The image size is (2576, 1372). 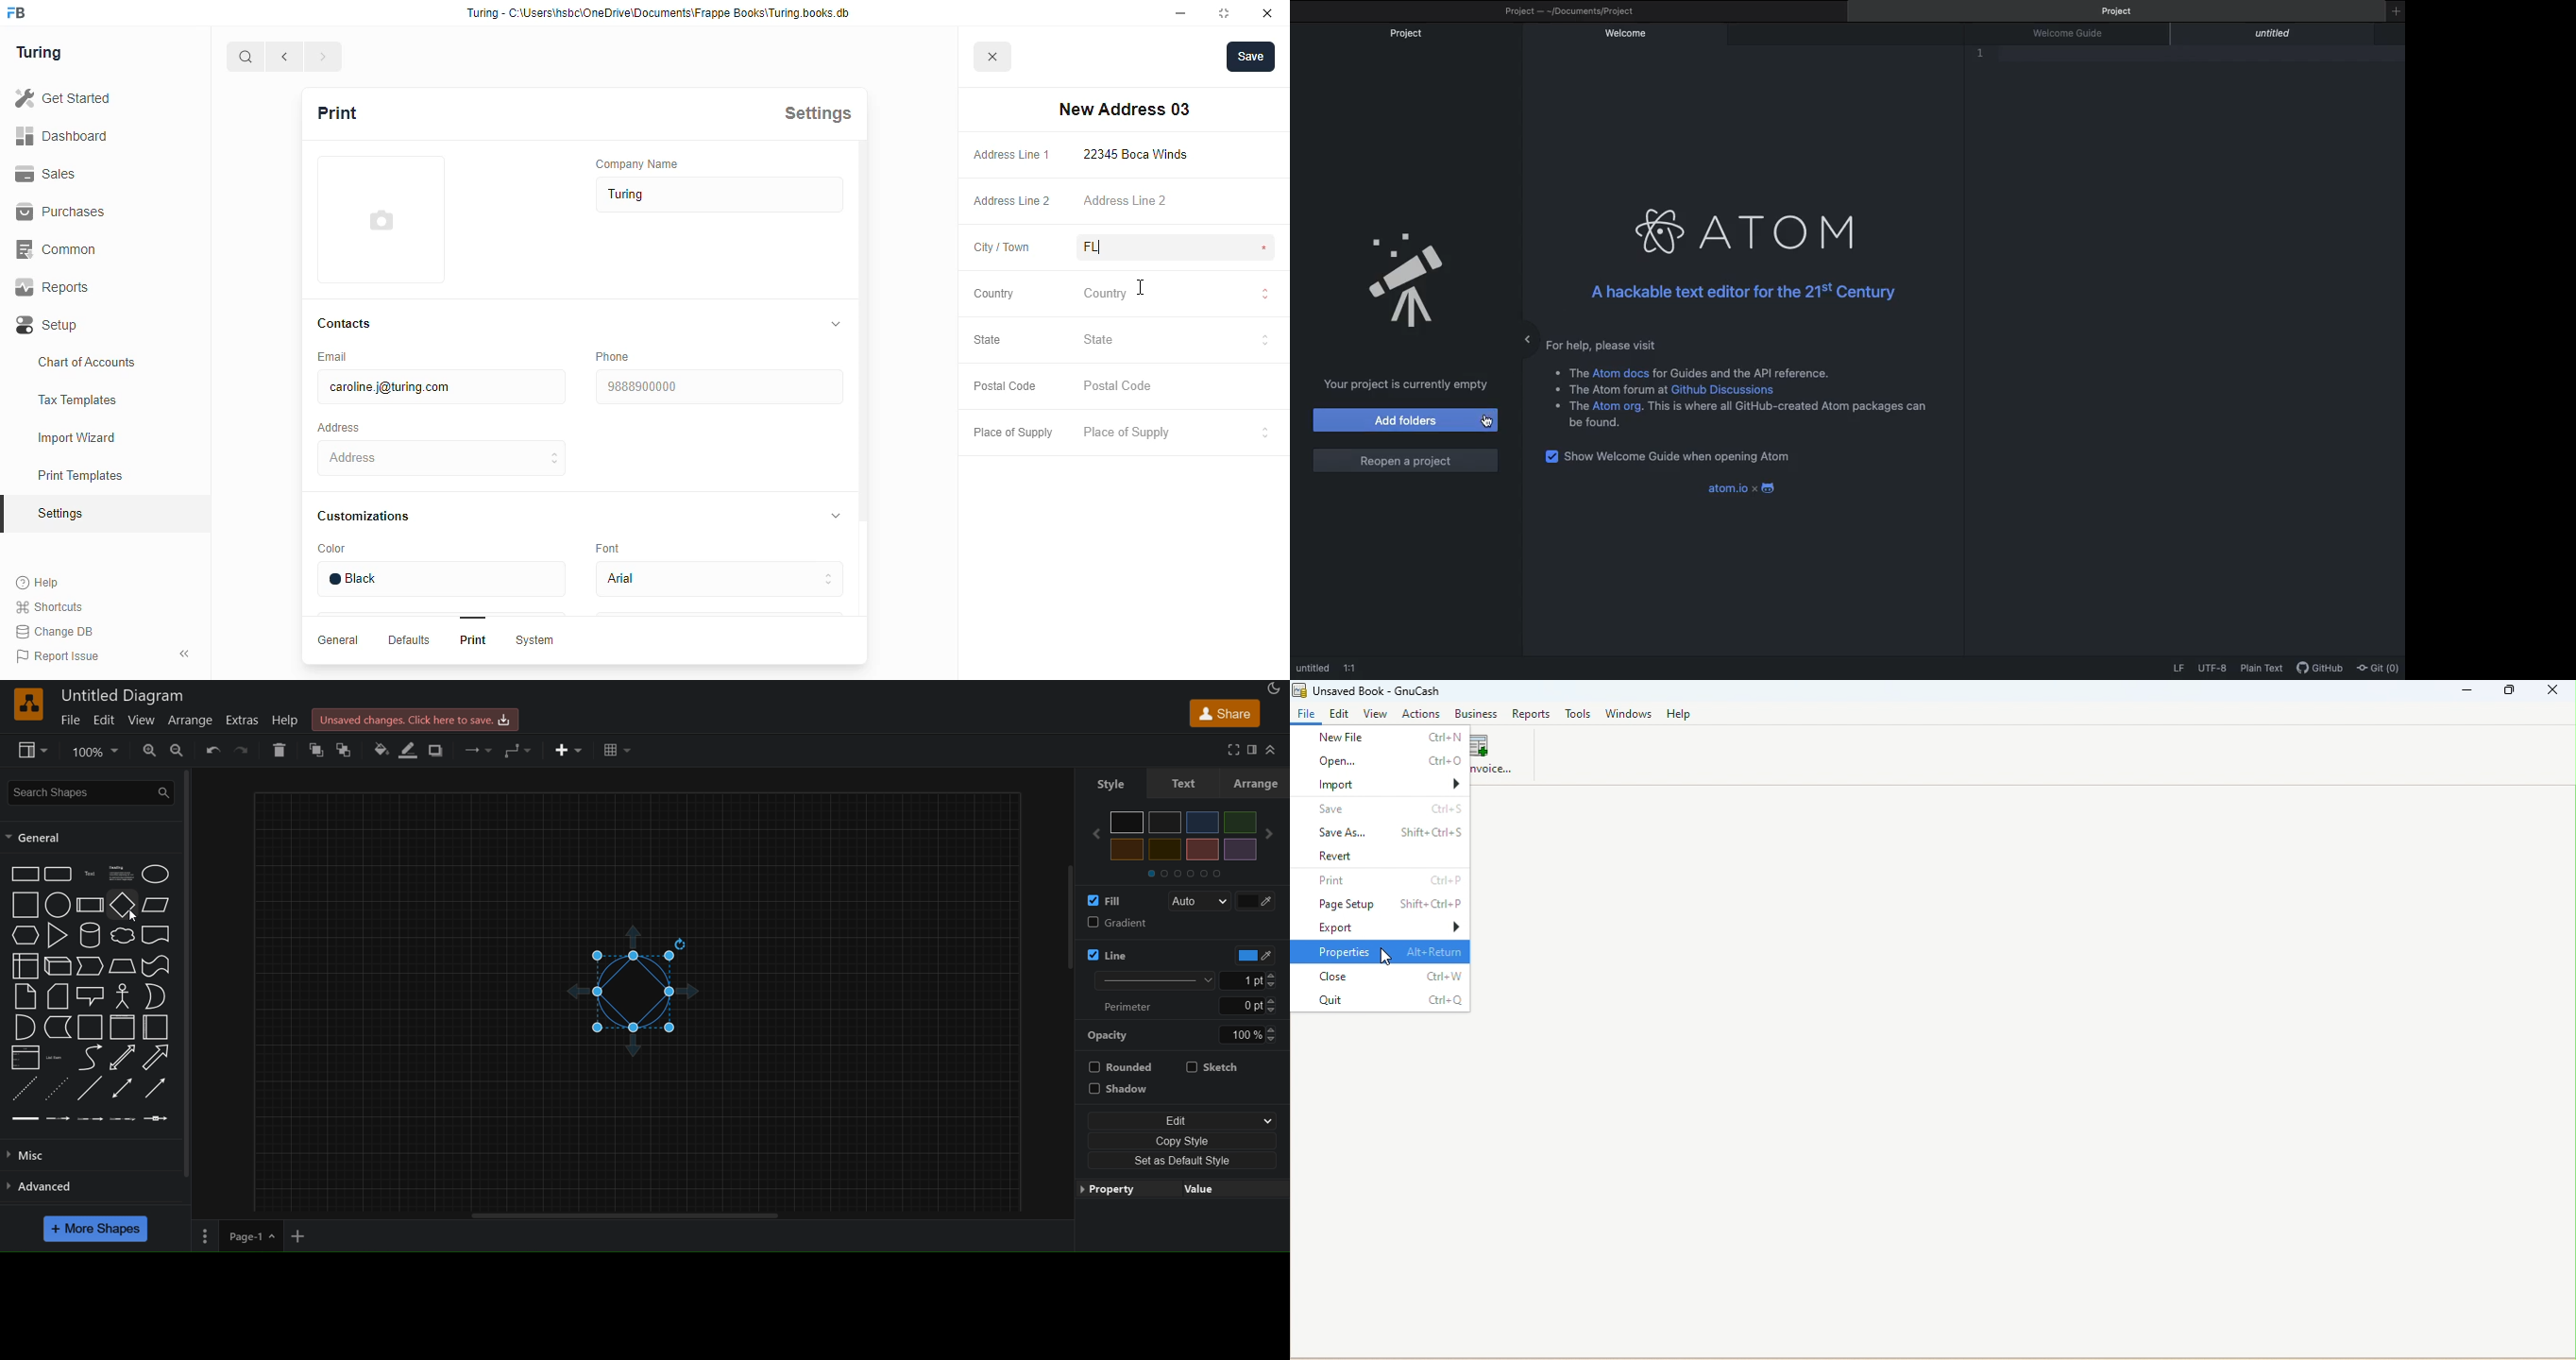 I want to click on black, so click(x=440, y=579).